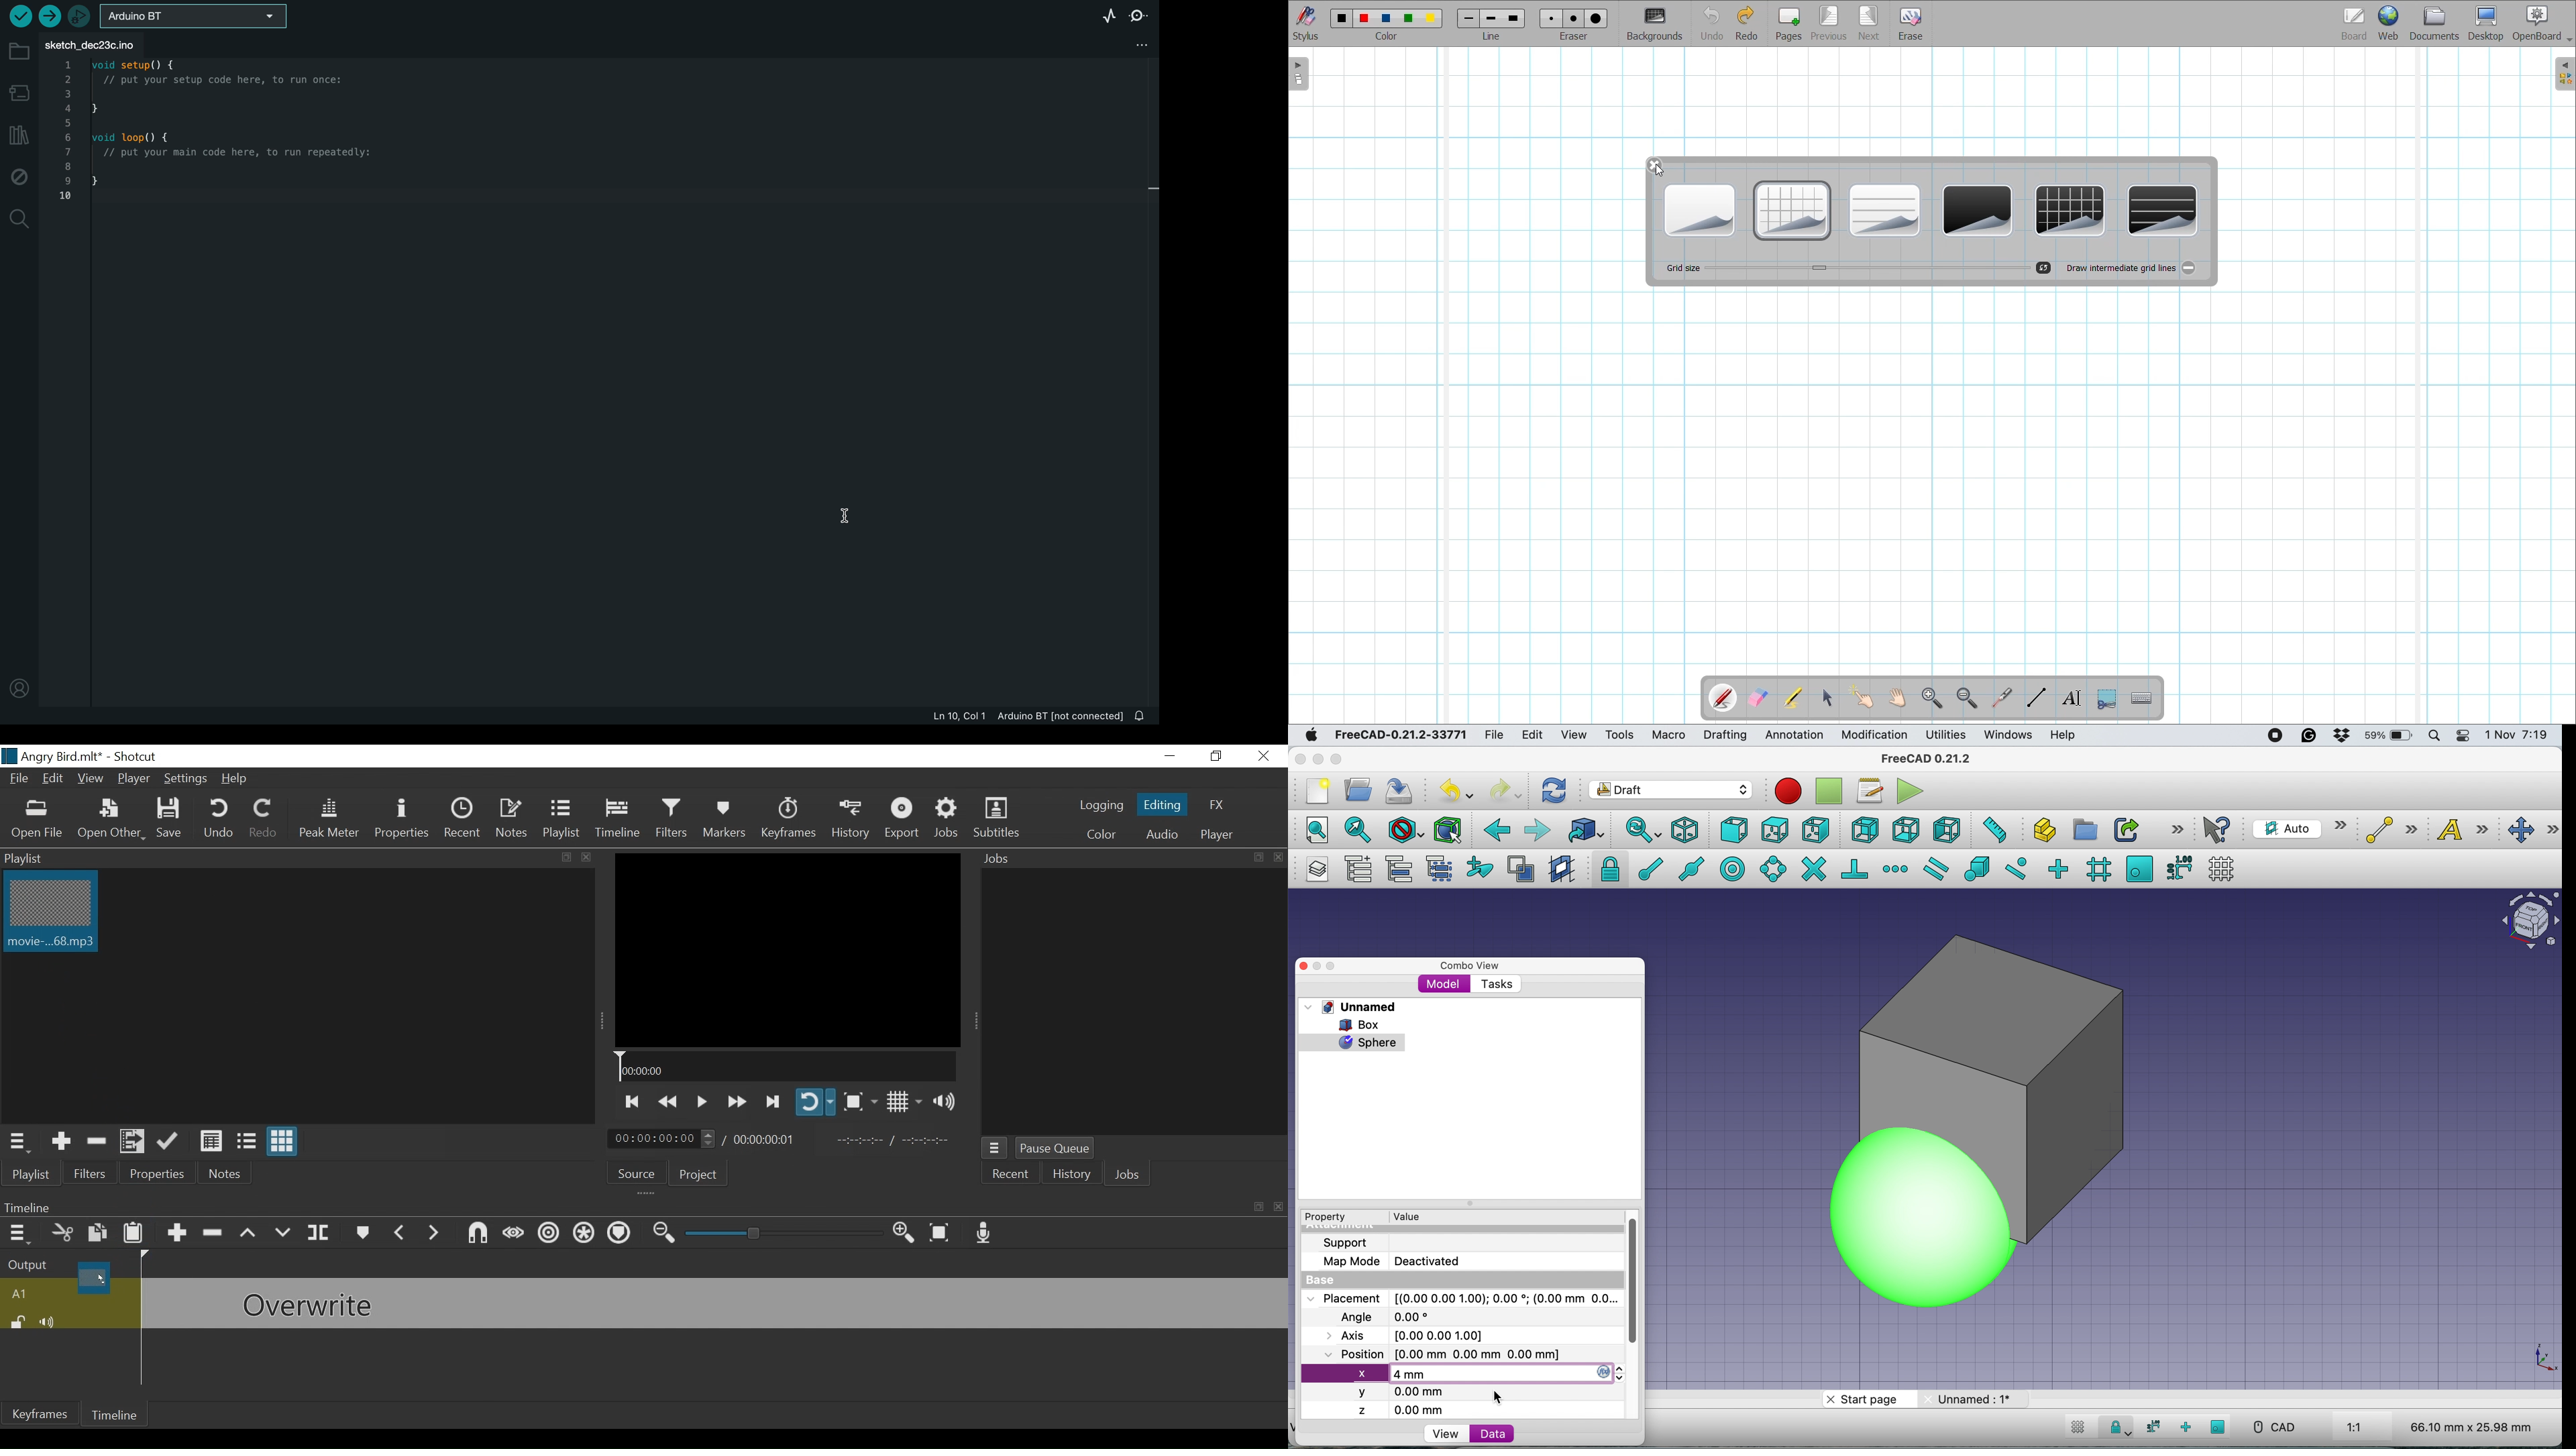 The image size is (2576, 1456). I want to click on sphere selected, so click(1352, 1040).